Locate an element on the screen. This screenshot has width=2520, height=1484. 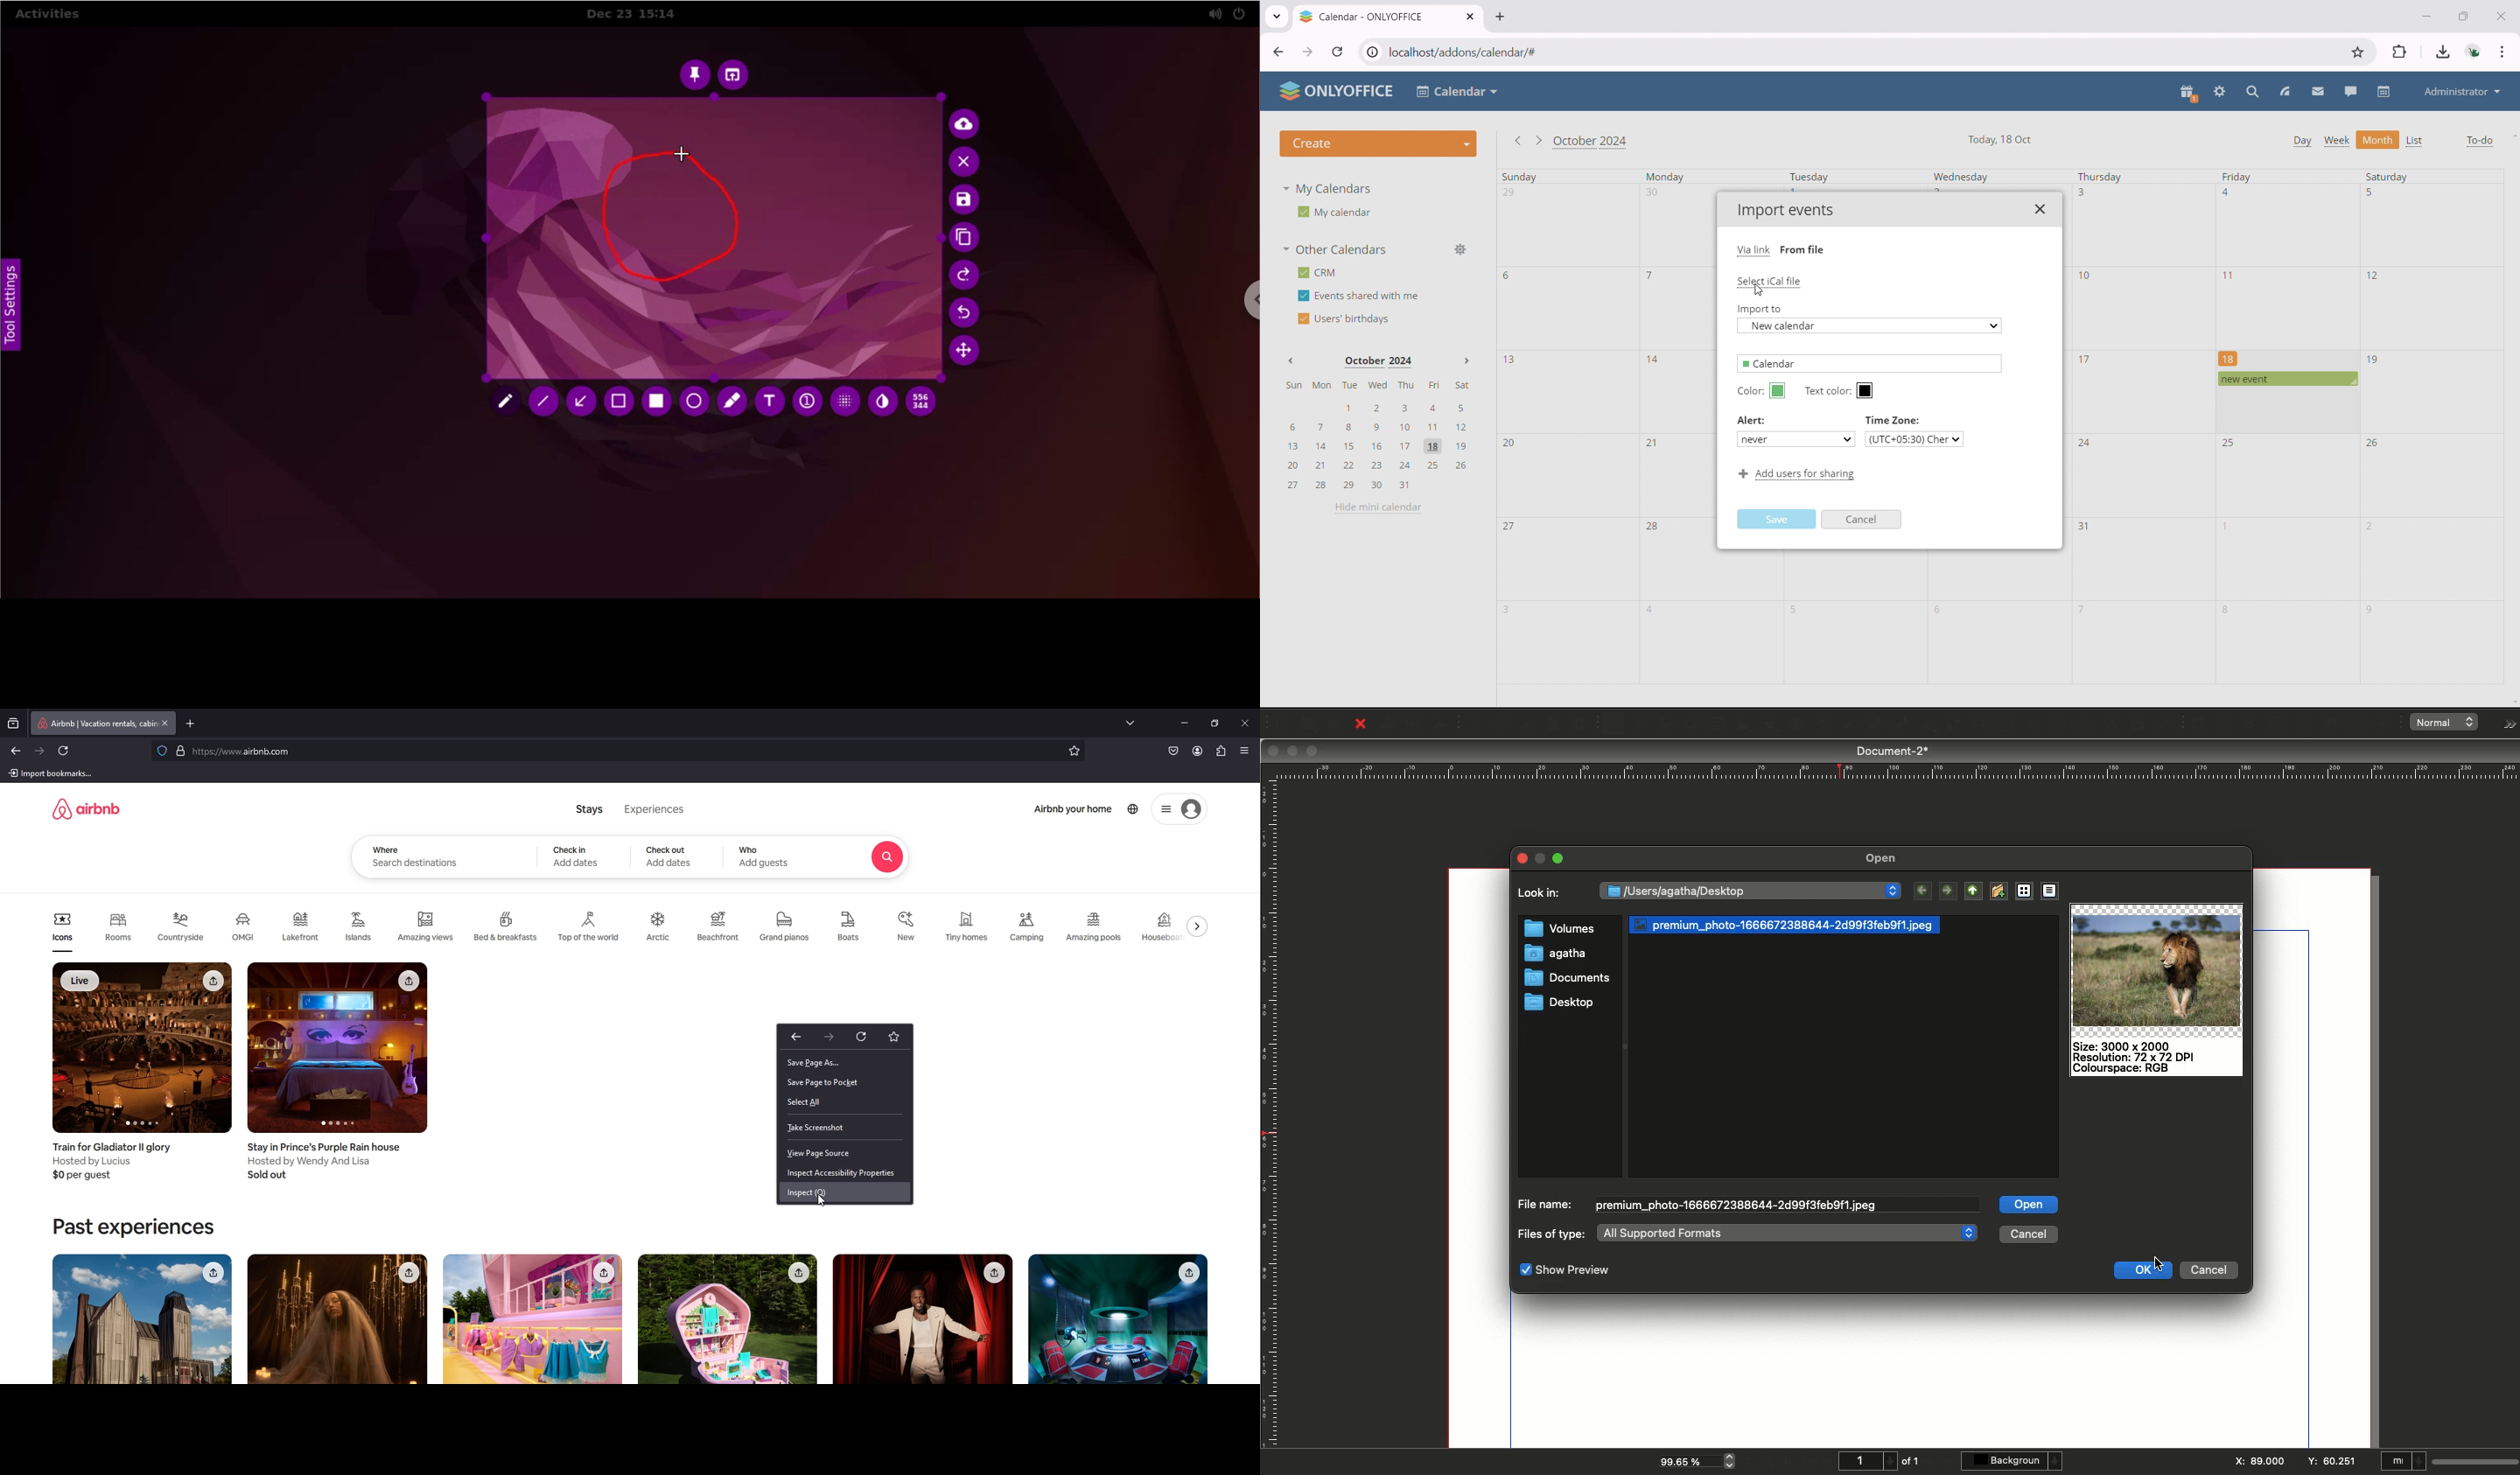
27 is located at coordinates (1510, 528).